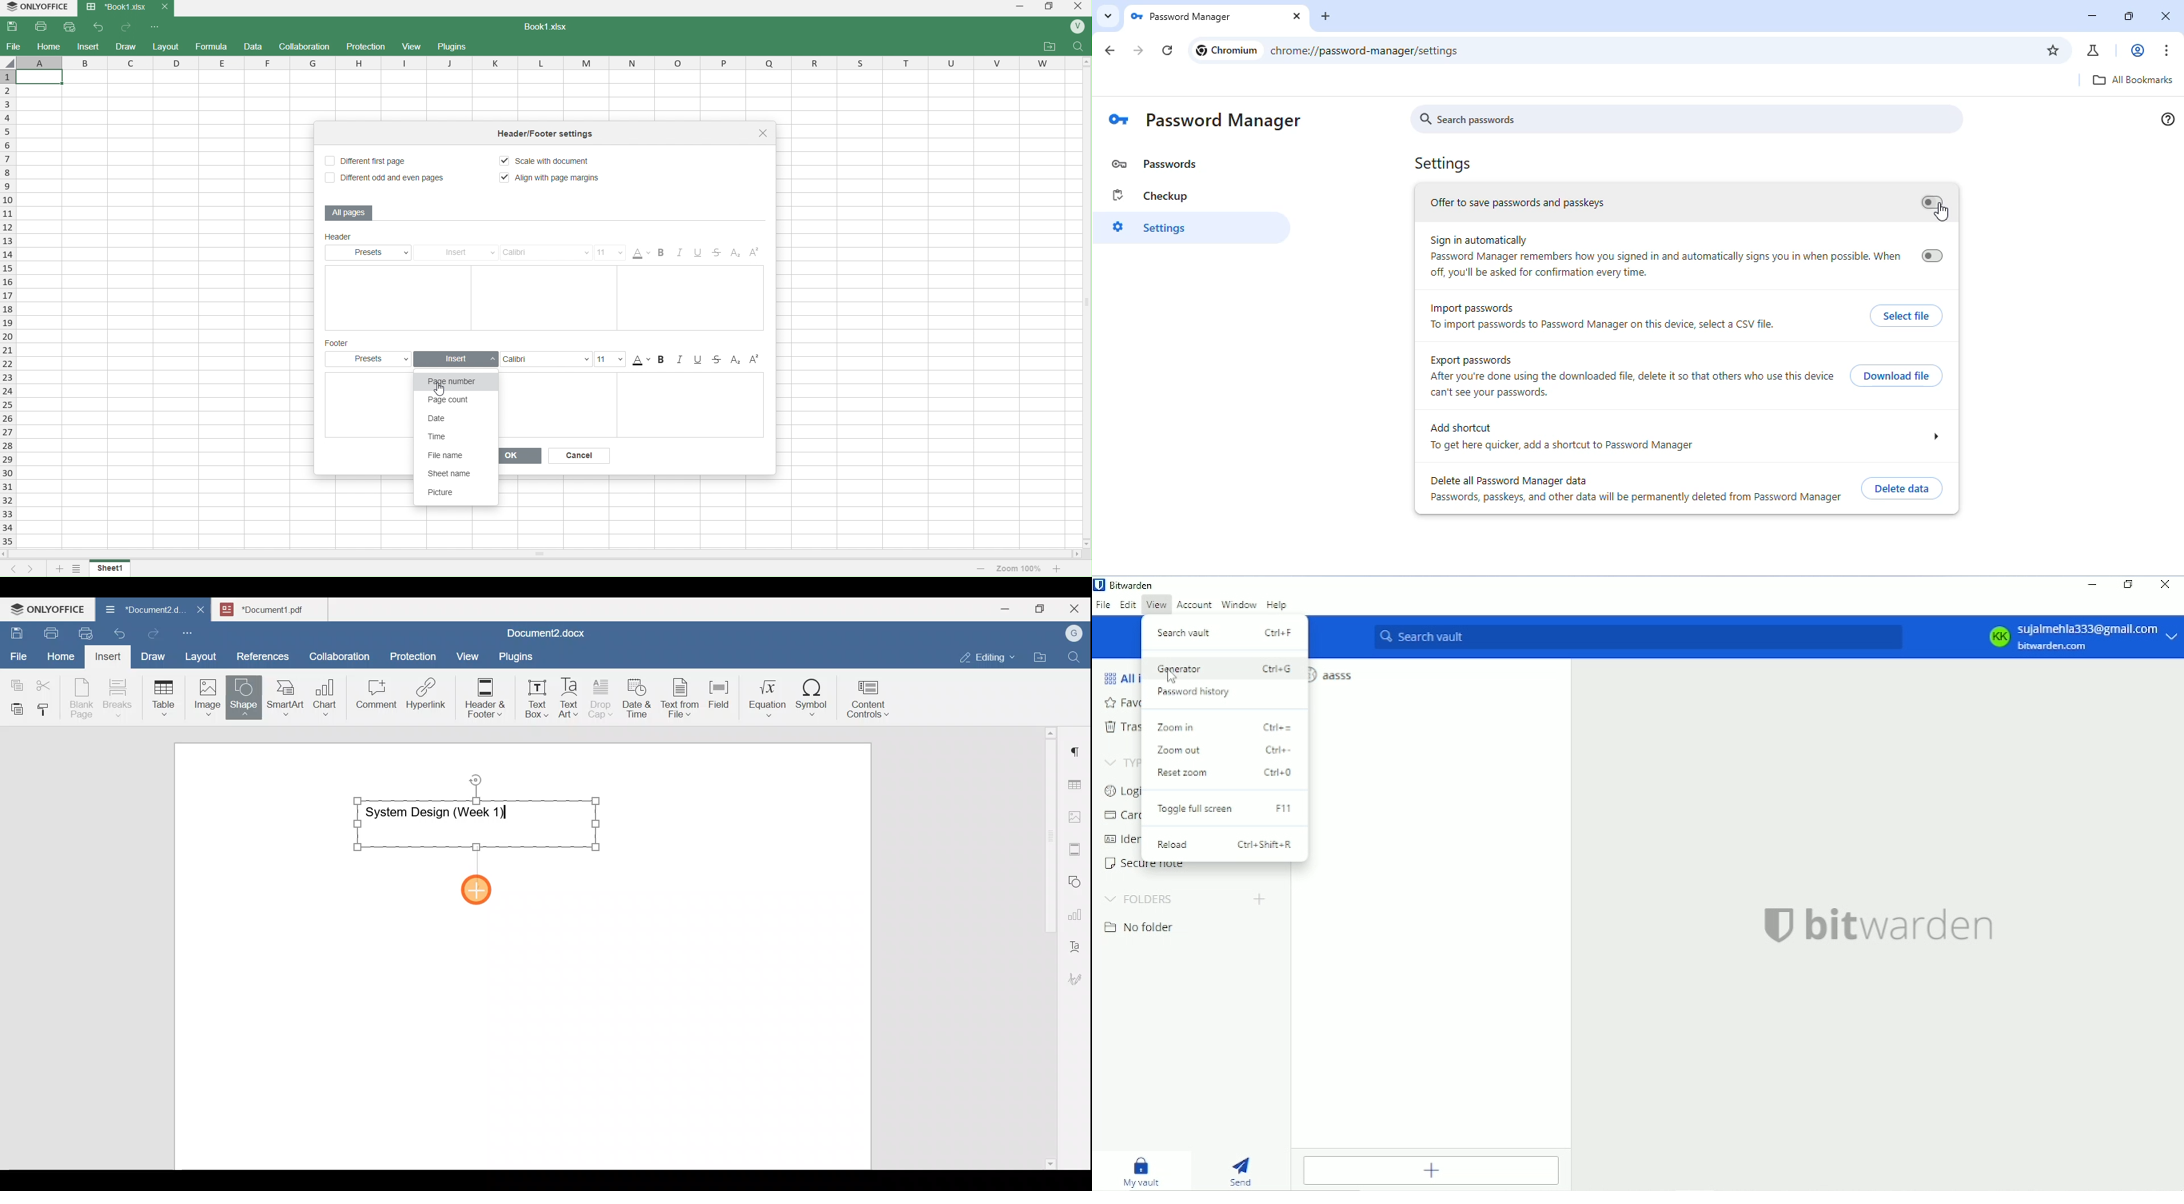  I want to click on Cut, so click(48, 683).